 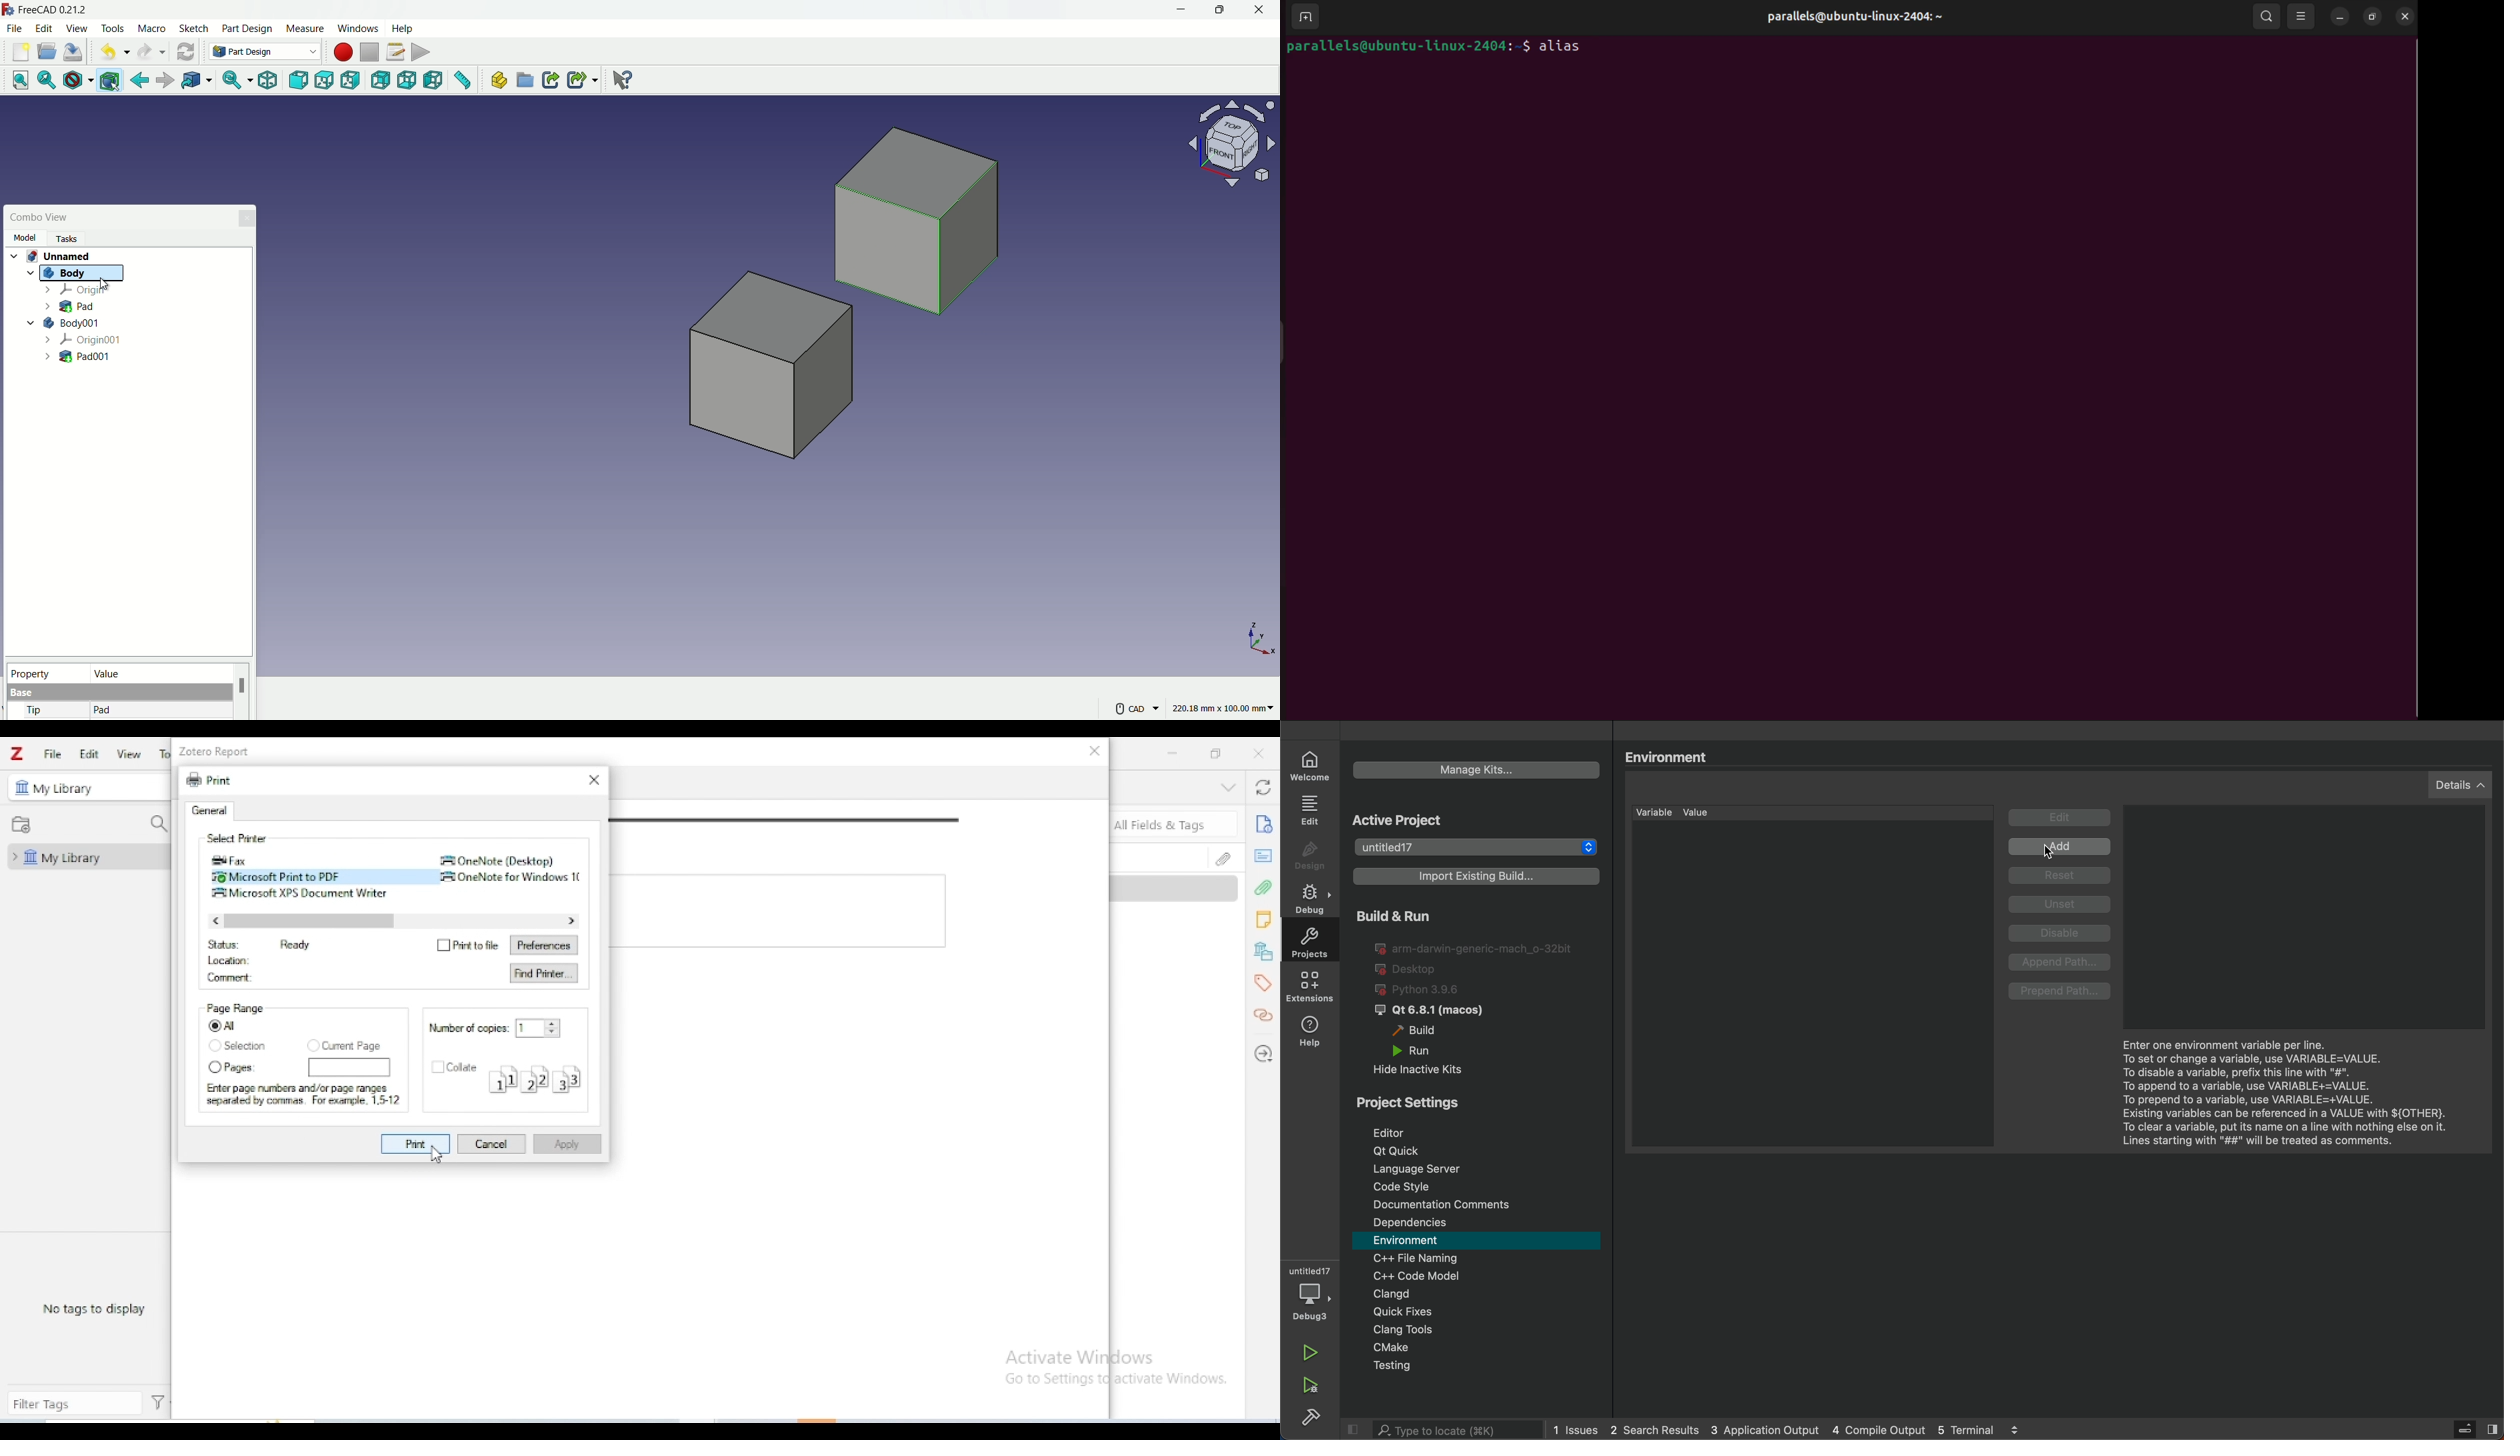 What do you see at coordinates (1407, 46) in the screenshot?
I see `bash prompt` at bounding box center [1407, 46].